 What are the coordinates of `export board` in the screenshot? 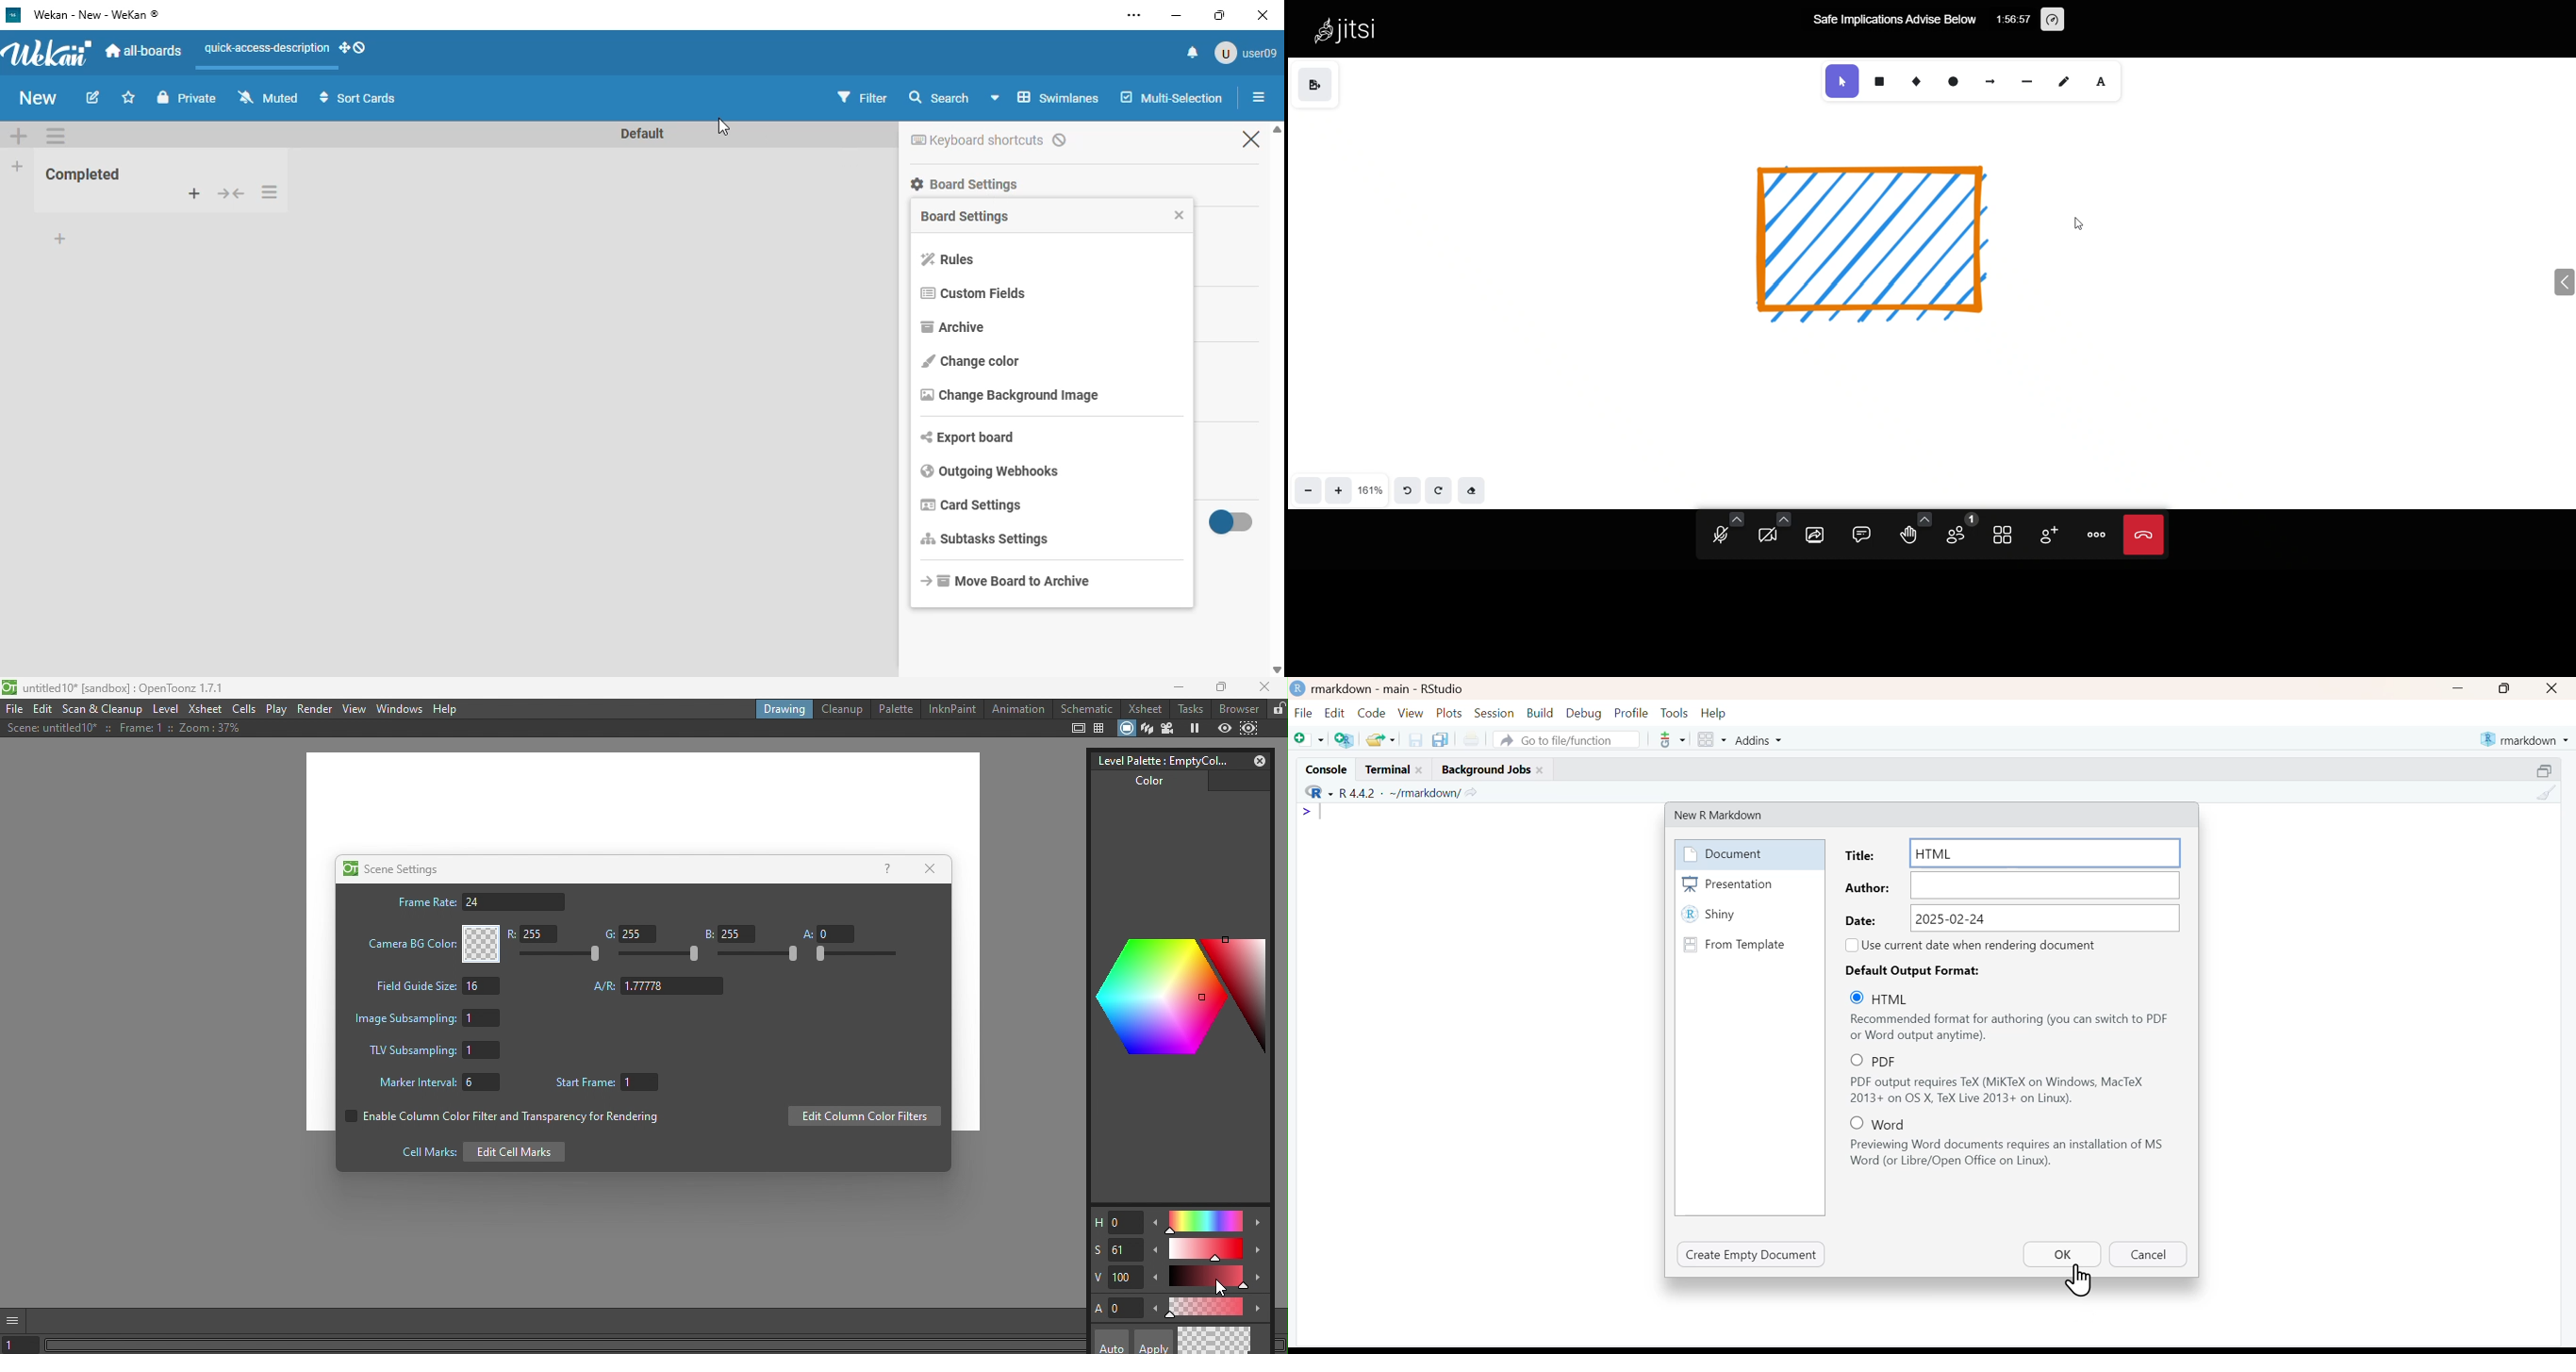 It's located at (968, 437).